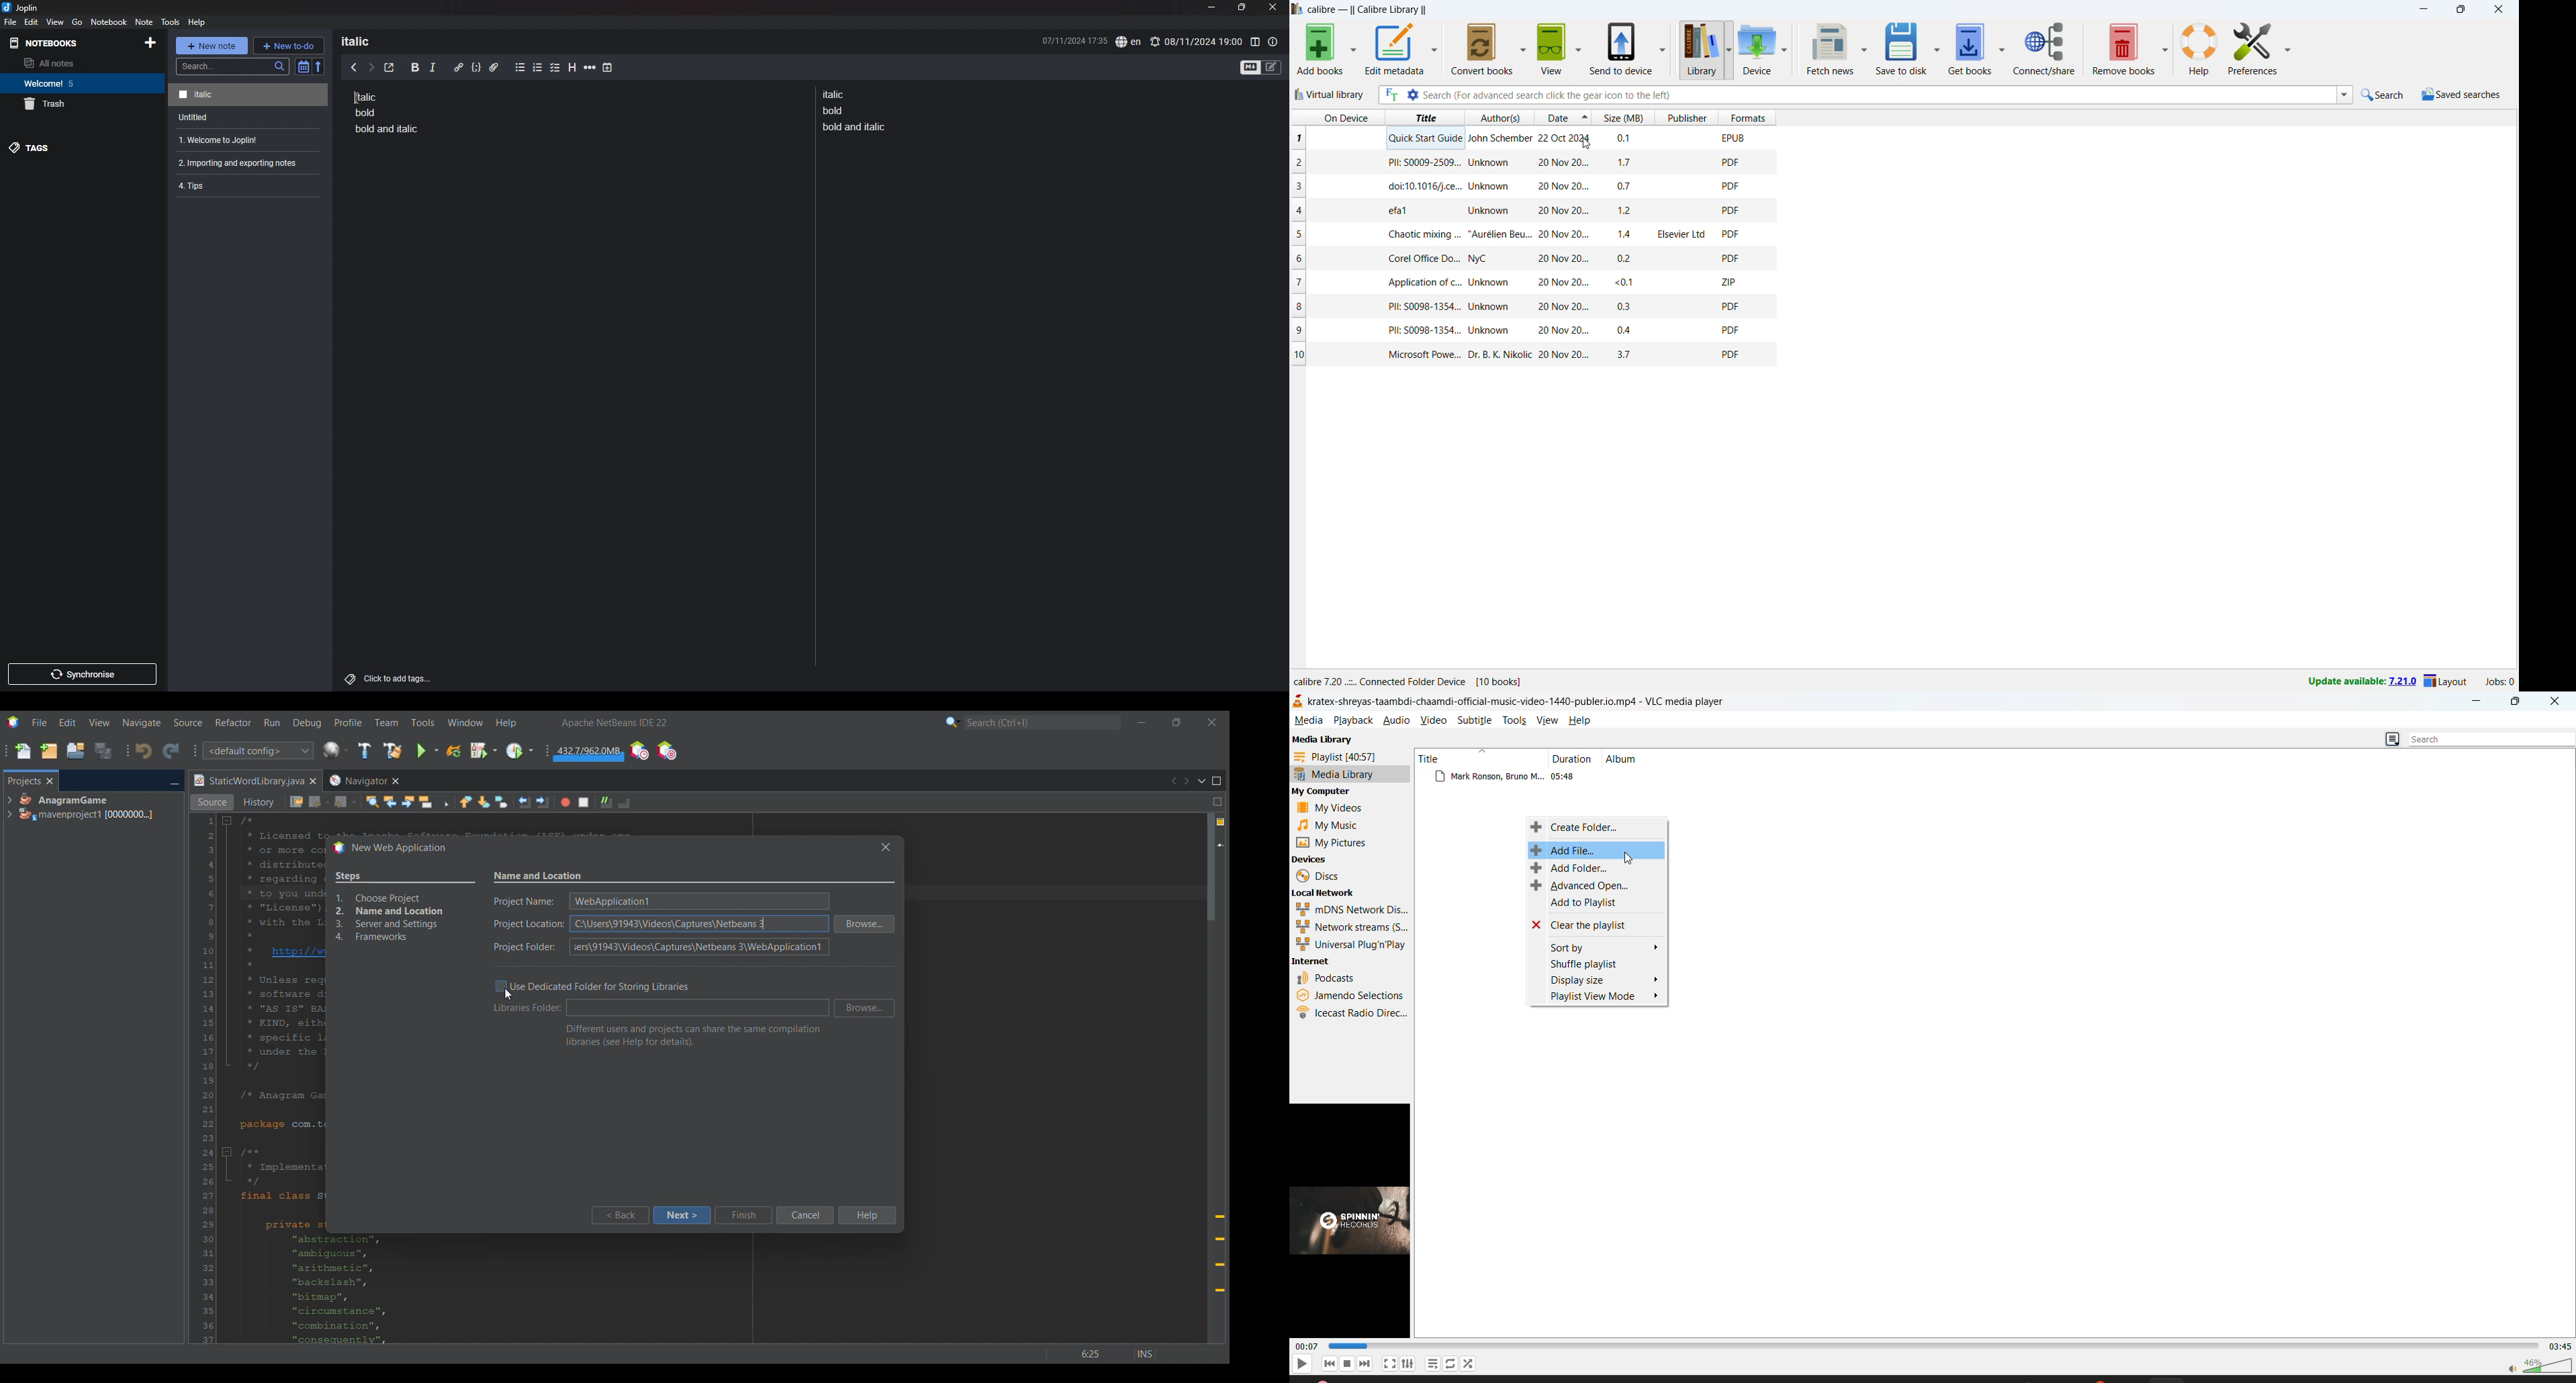 This screenshot has width=2576, height=1400. Describe the element at coordinates (1261, 66) in the screenshot. I see `toggle editors` at that location.